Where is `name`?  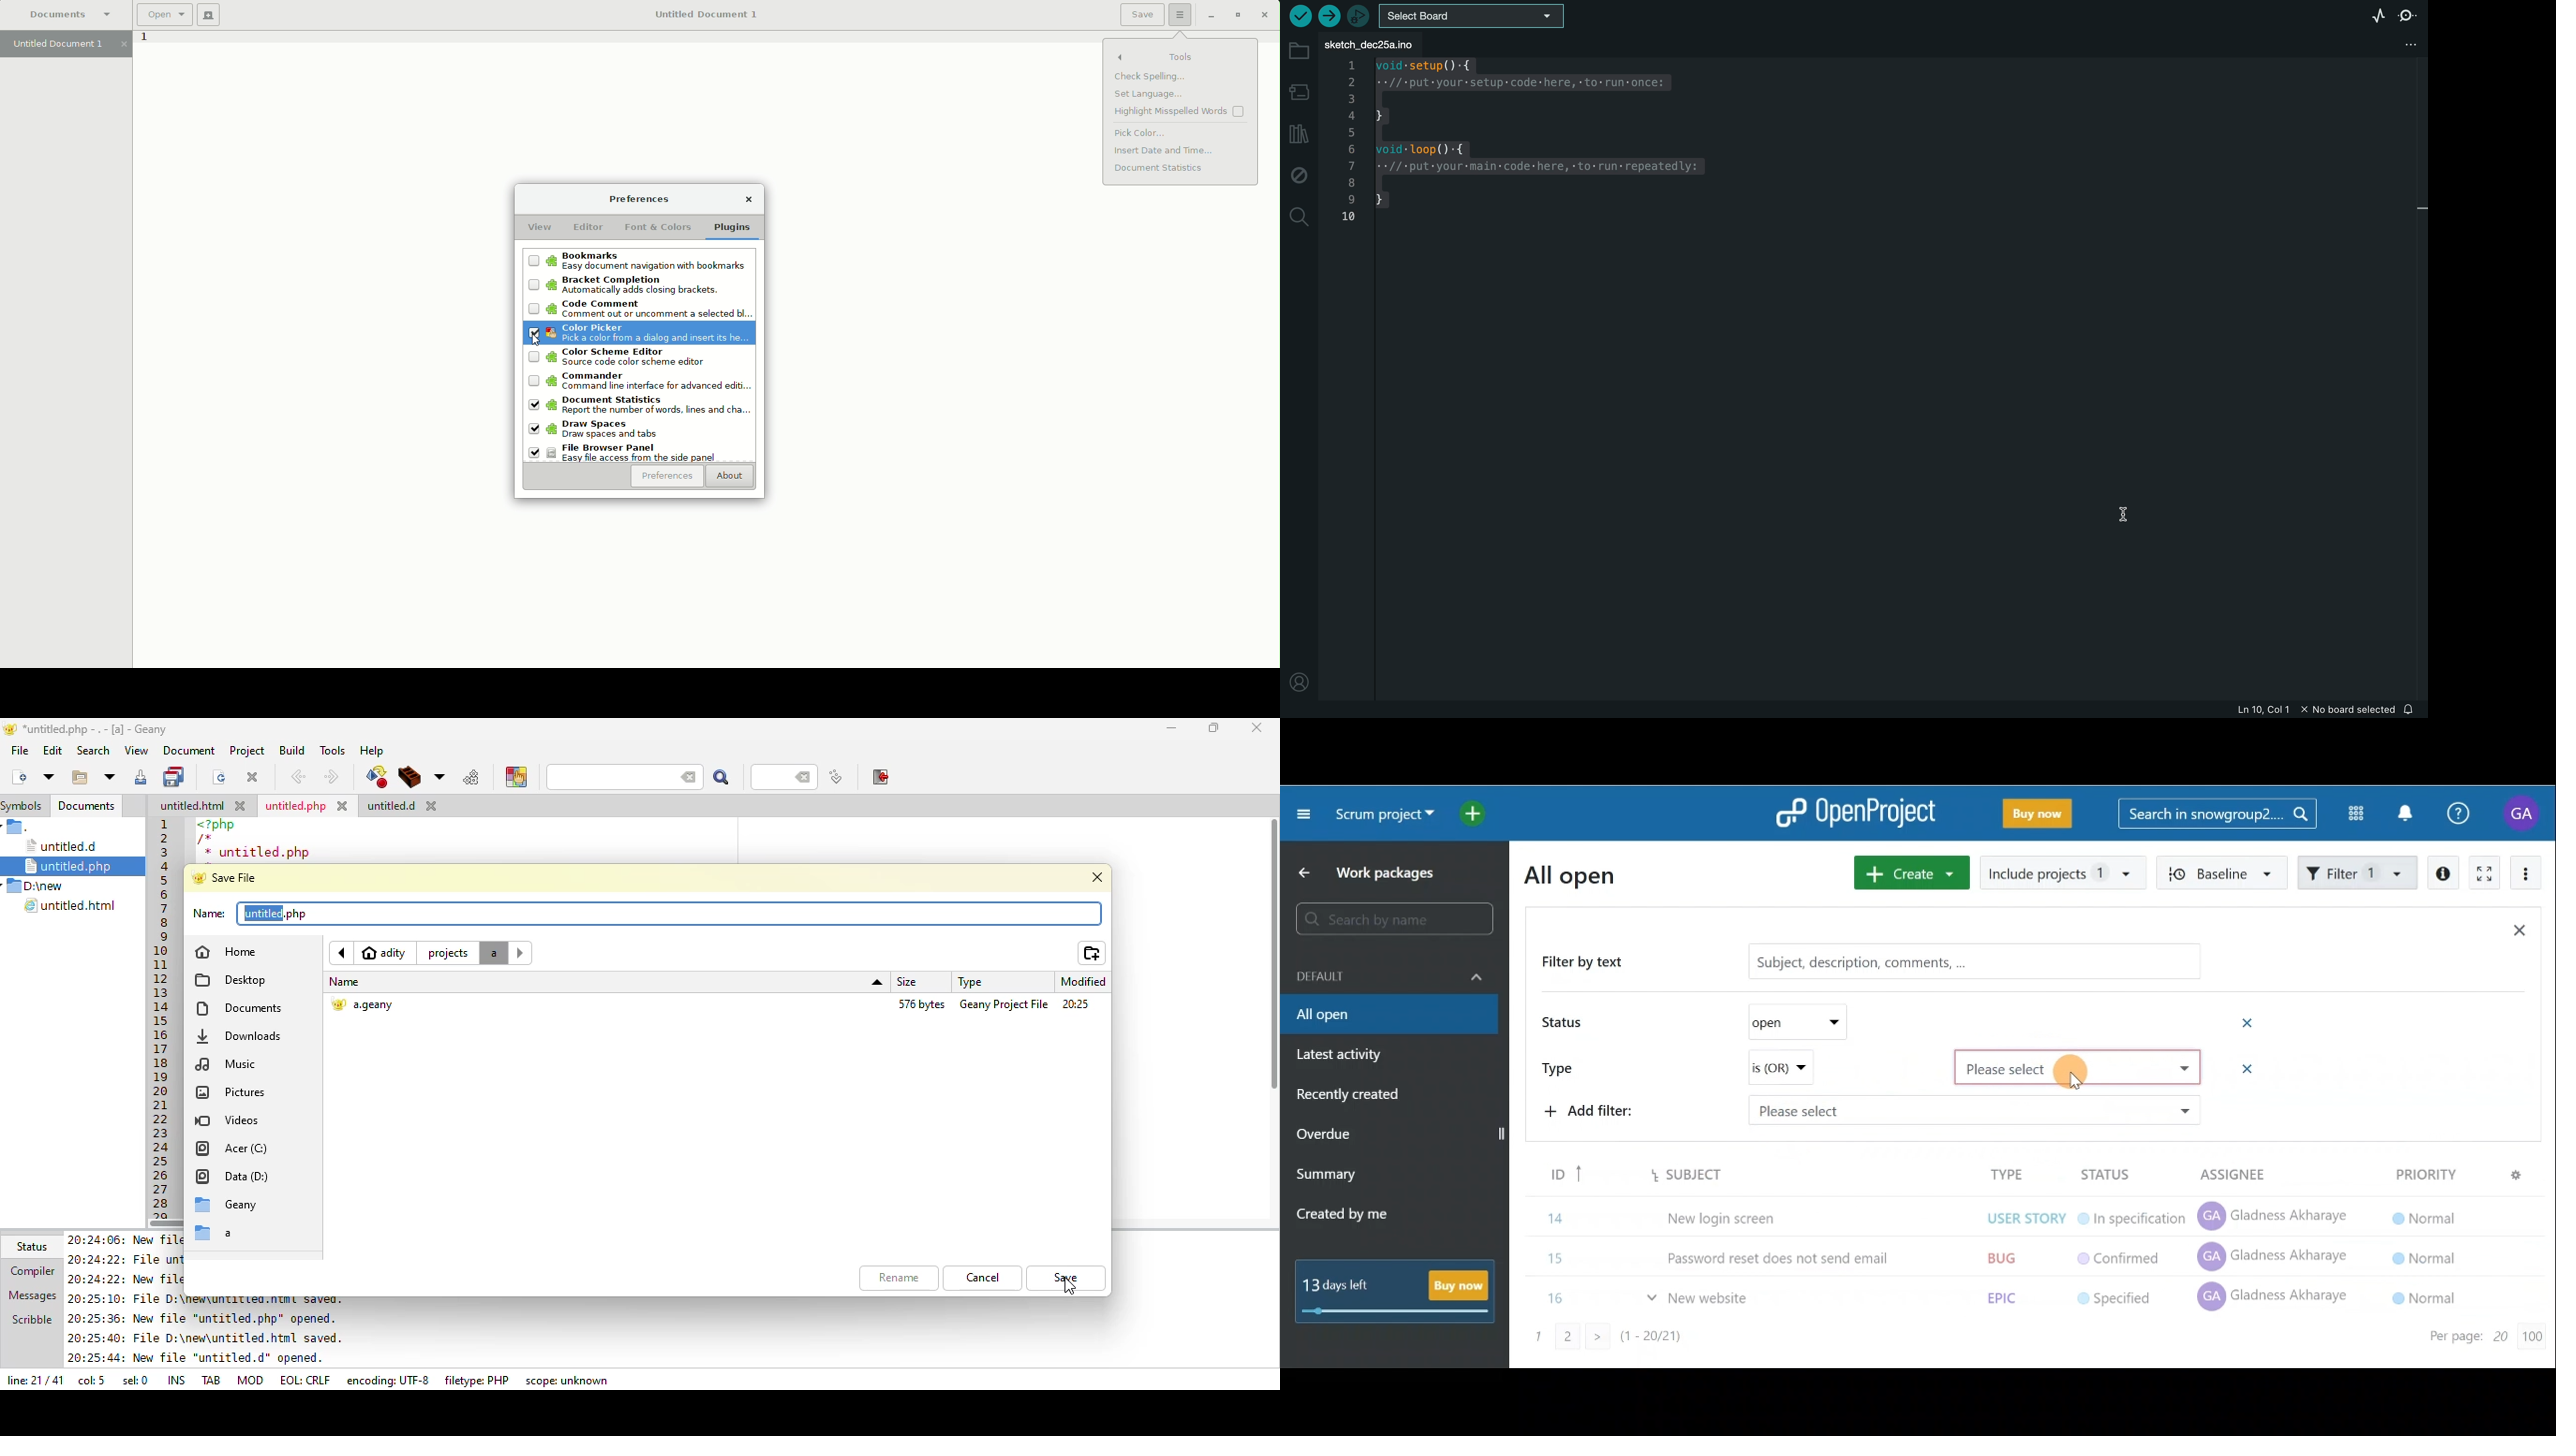 name is located at coordinates (345, 982).